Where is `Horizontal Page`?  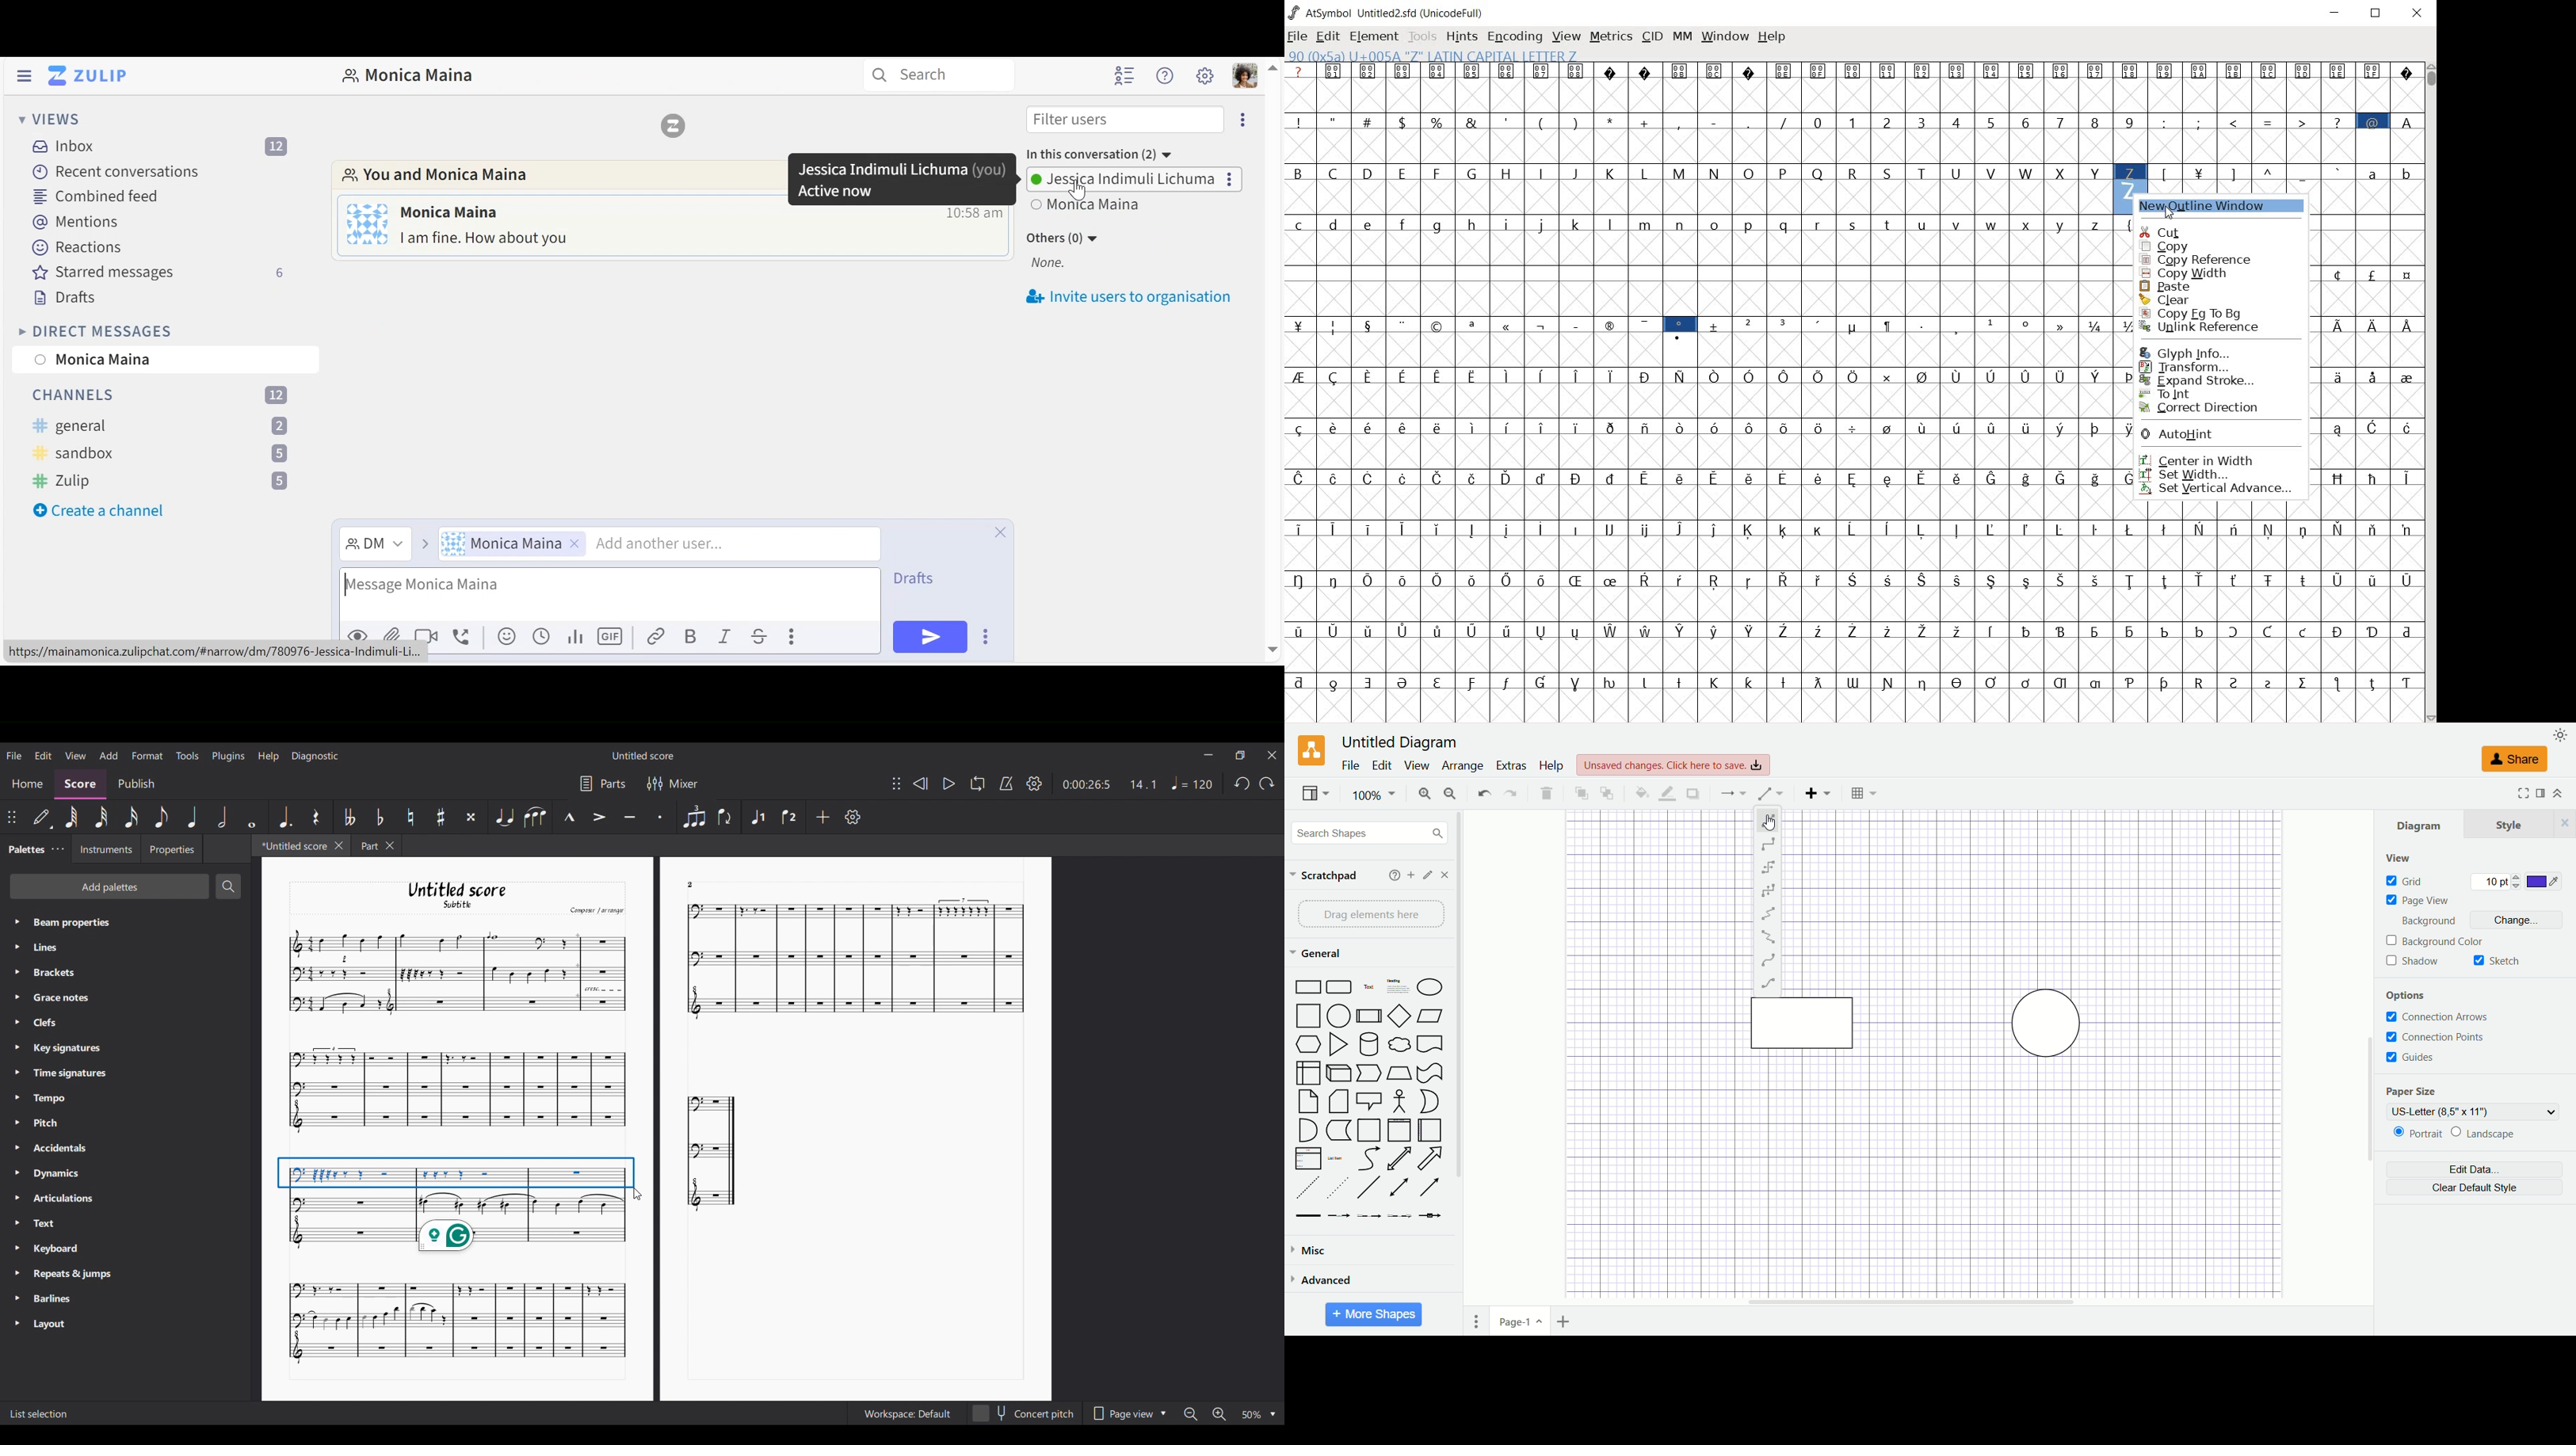
Horizontal Page is located at coordinates (1430, 1131).